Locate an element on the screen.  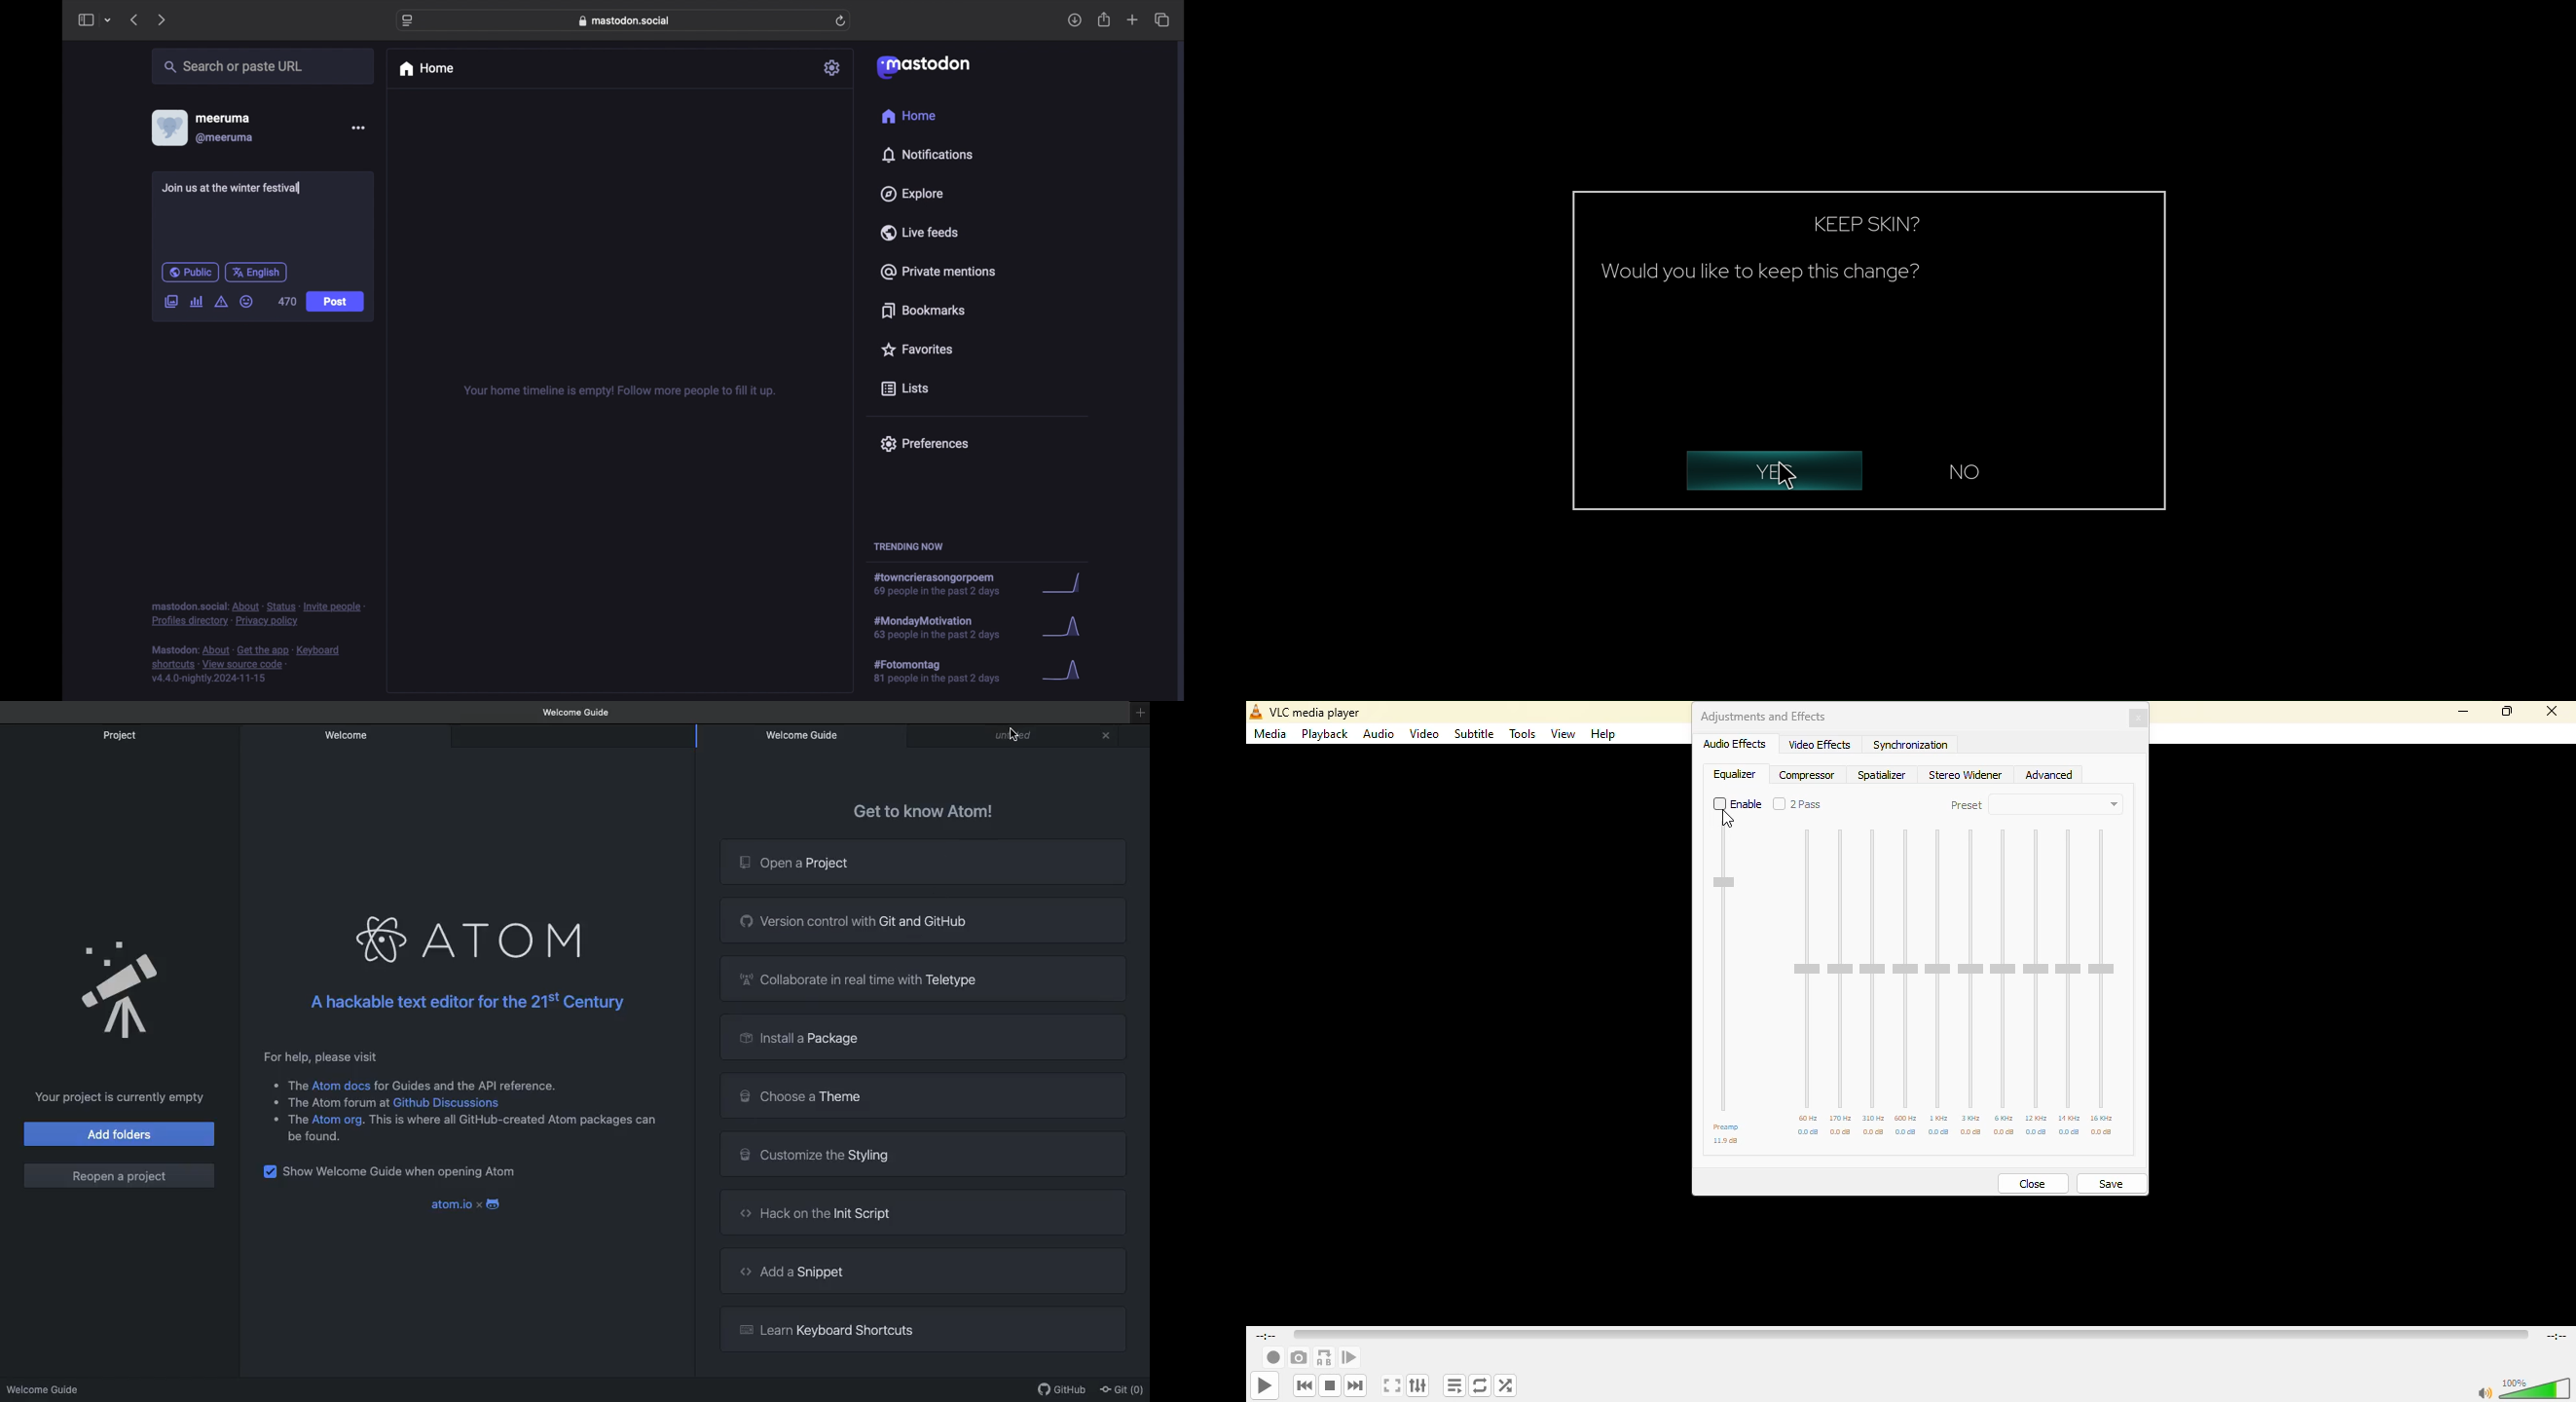
next is located at coordinates (163, 19).